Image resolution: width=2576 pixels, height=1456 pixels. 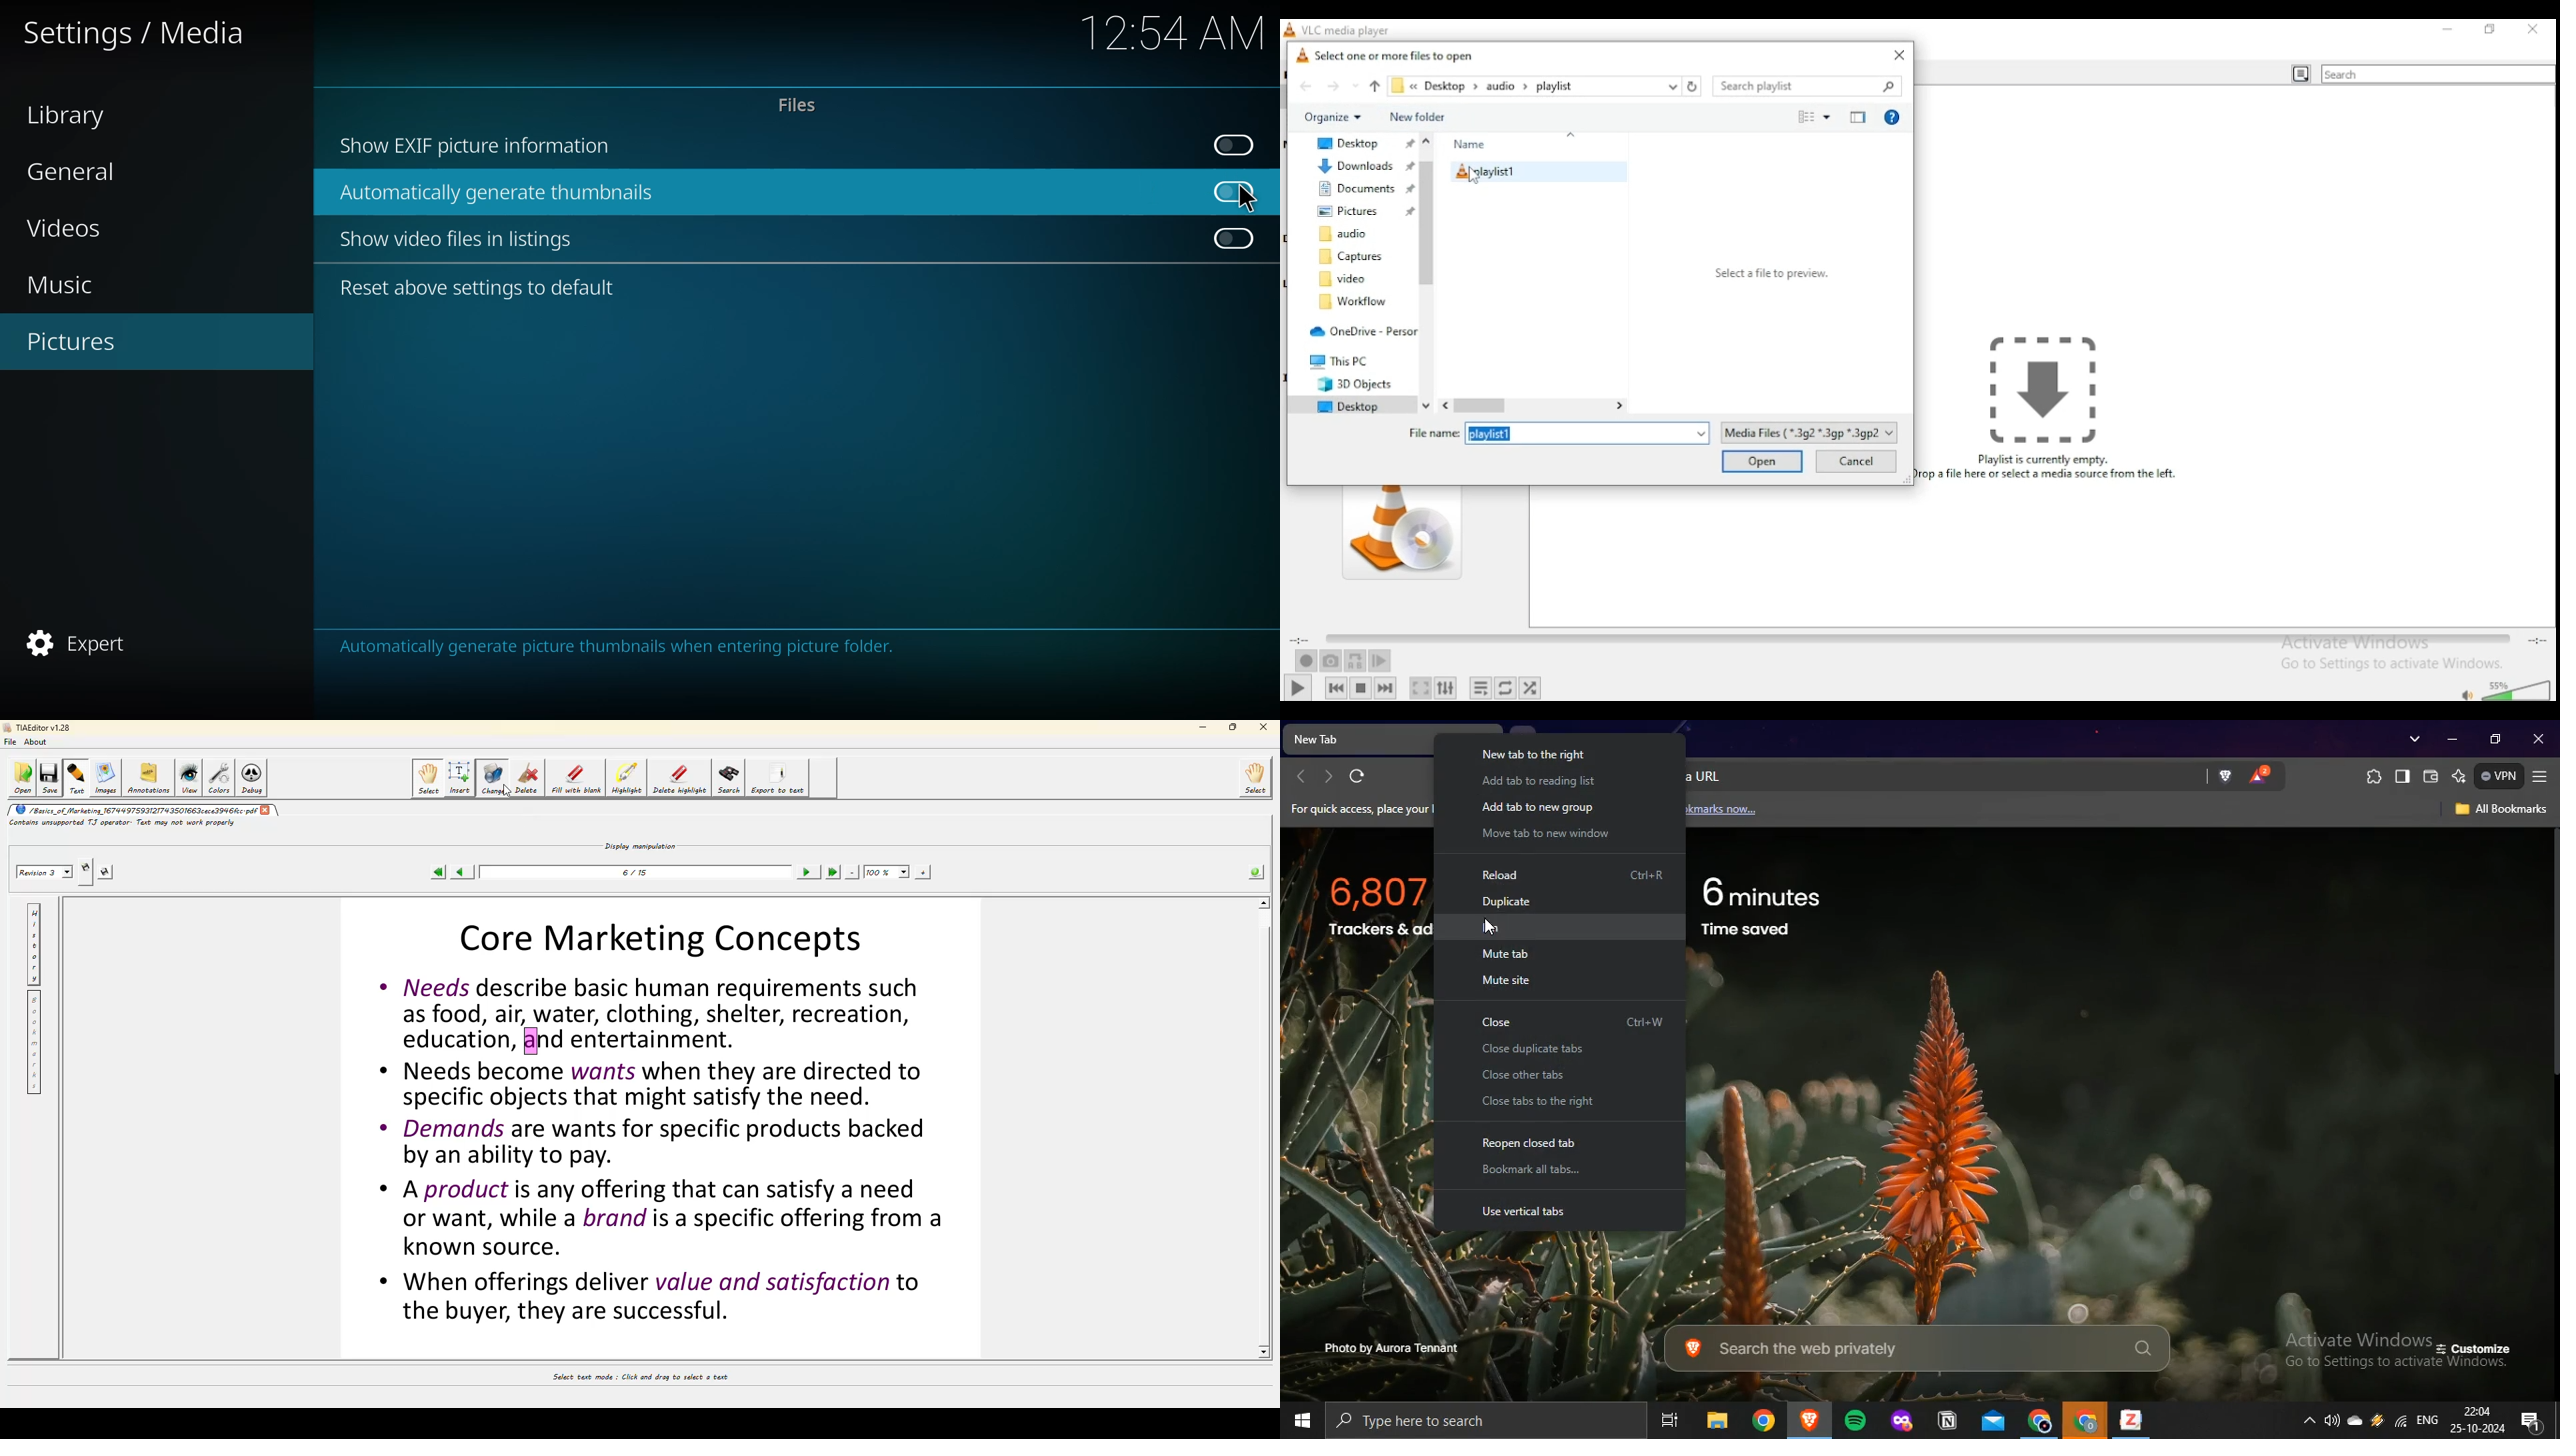 What do you see at coordinates (1392, 688) in the screenshot?
I see `next media in playlist, skips forward when held` at bounding box center [1392, 688].